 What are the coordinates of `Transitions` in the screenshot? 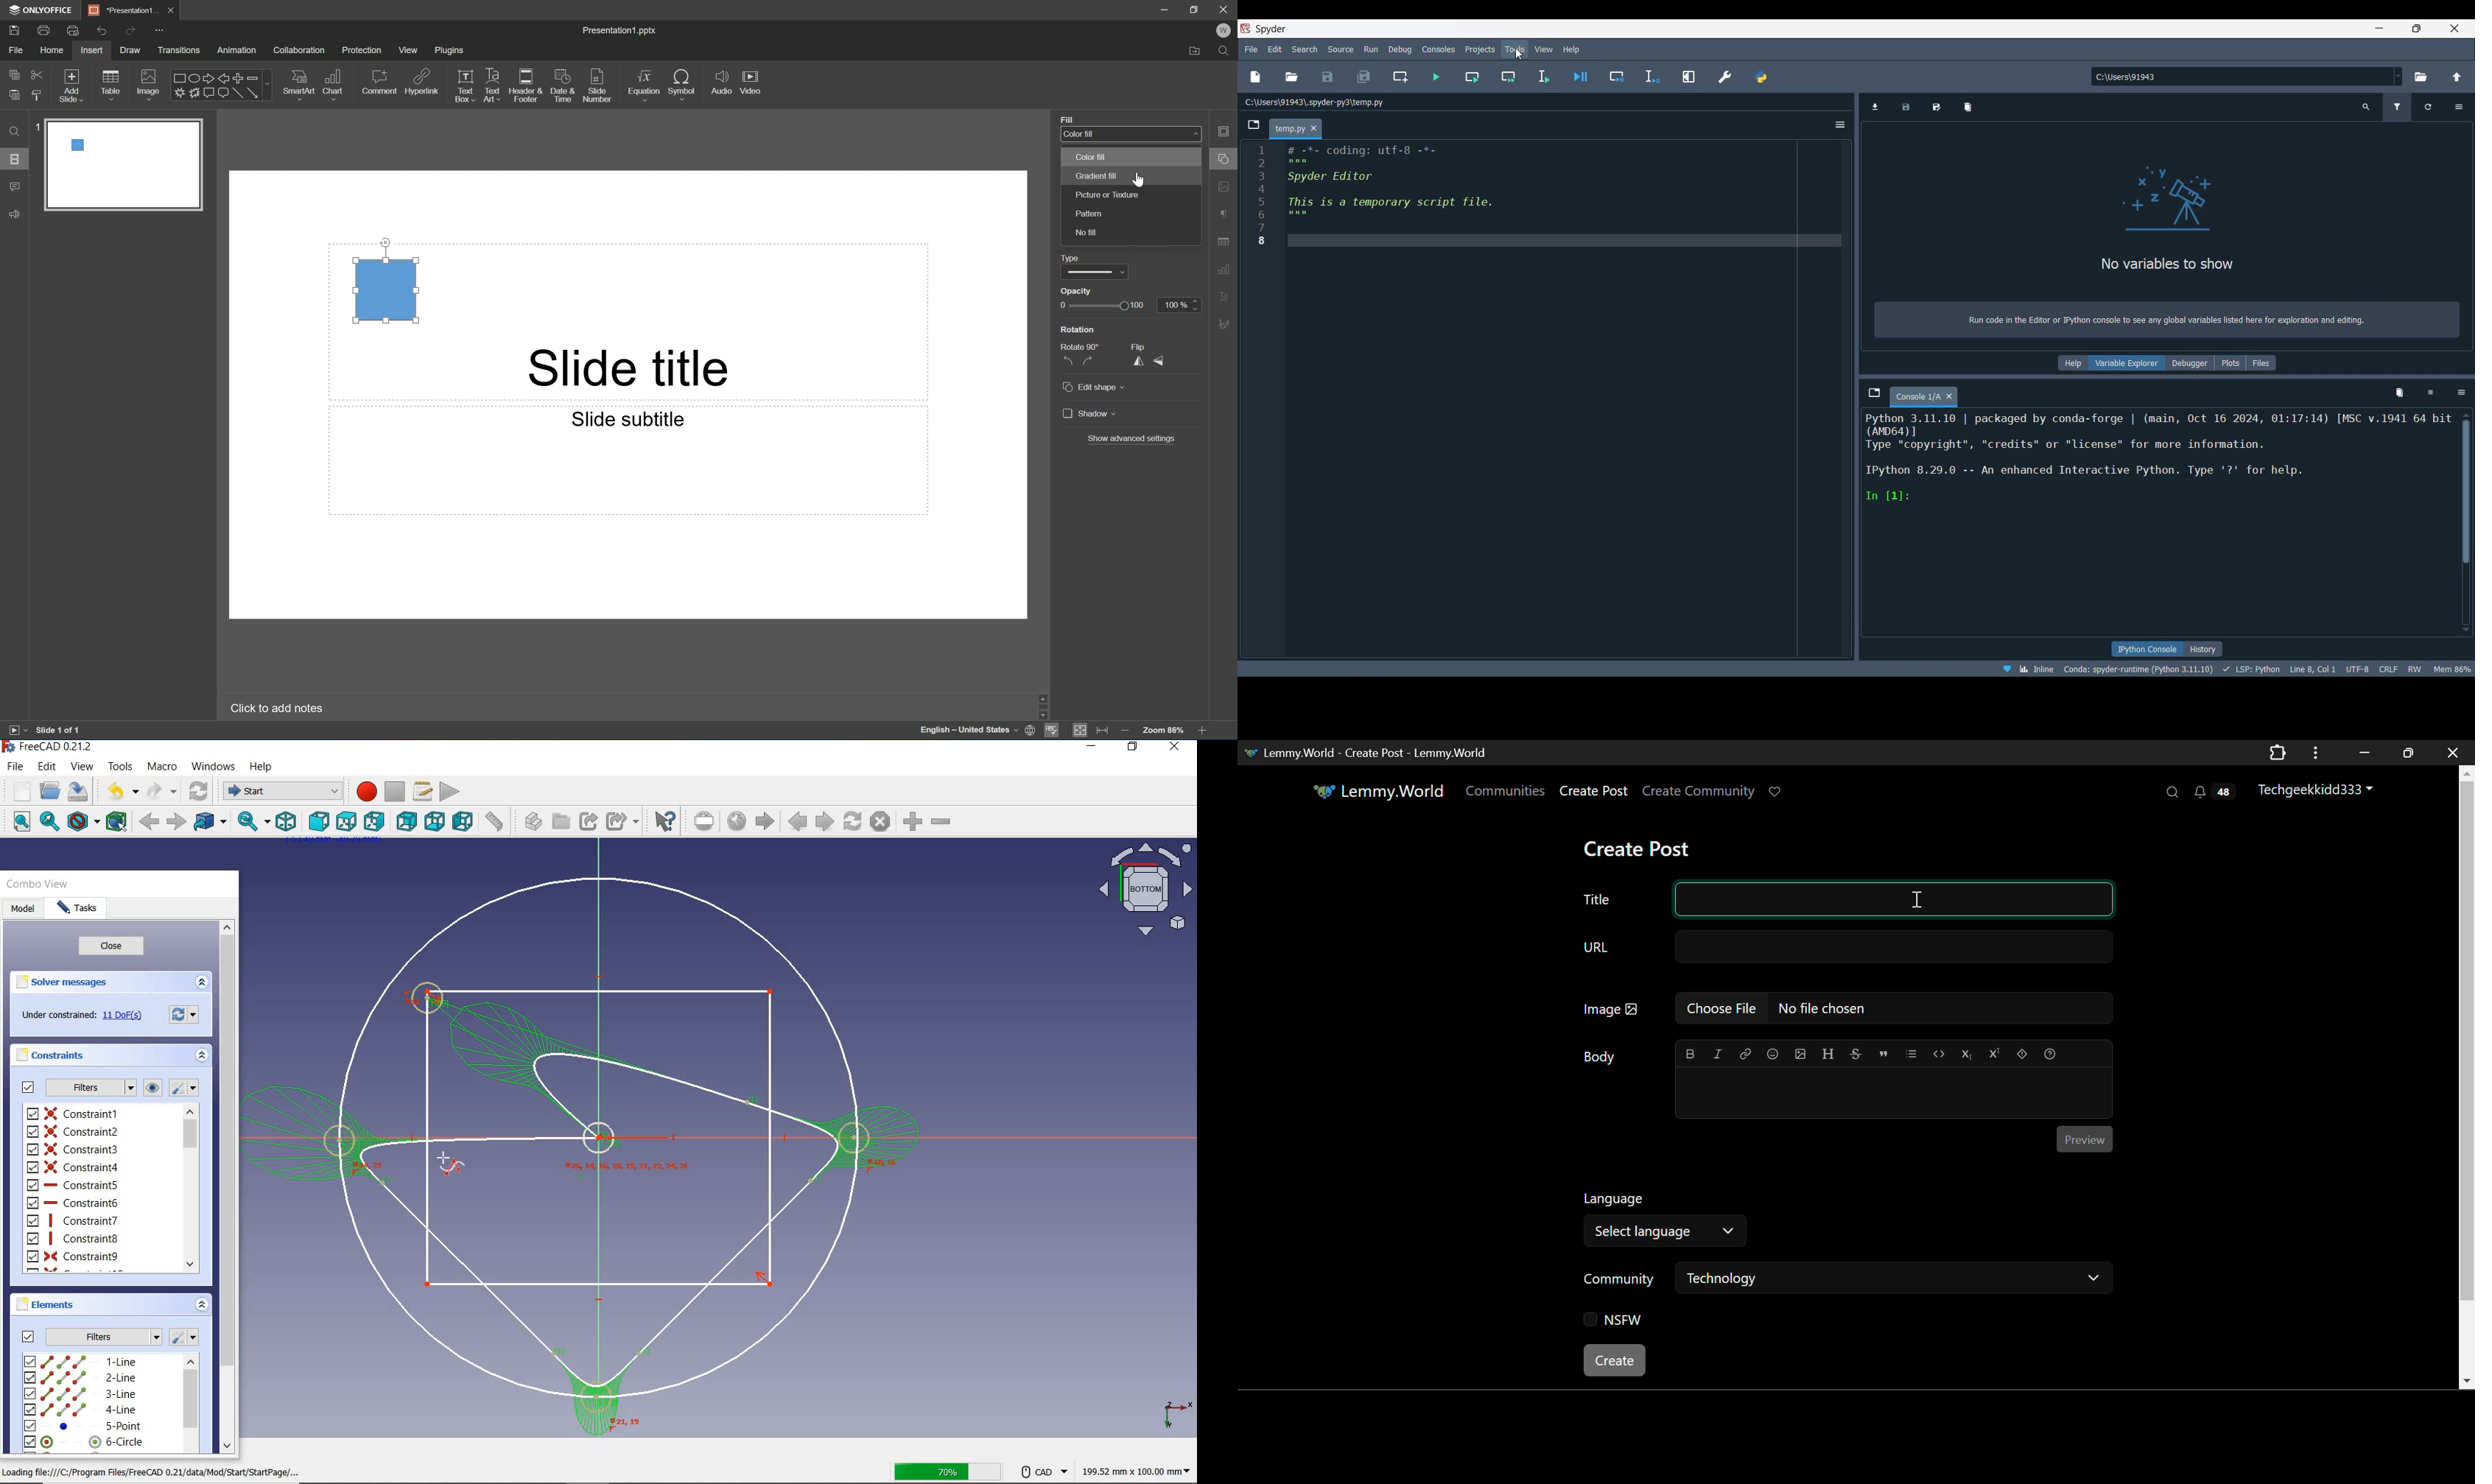 It's located at (179, 51).